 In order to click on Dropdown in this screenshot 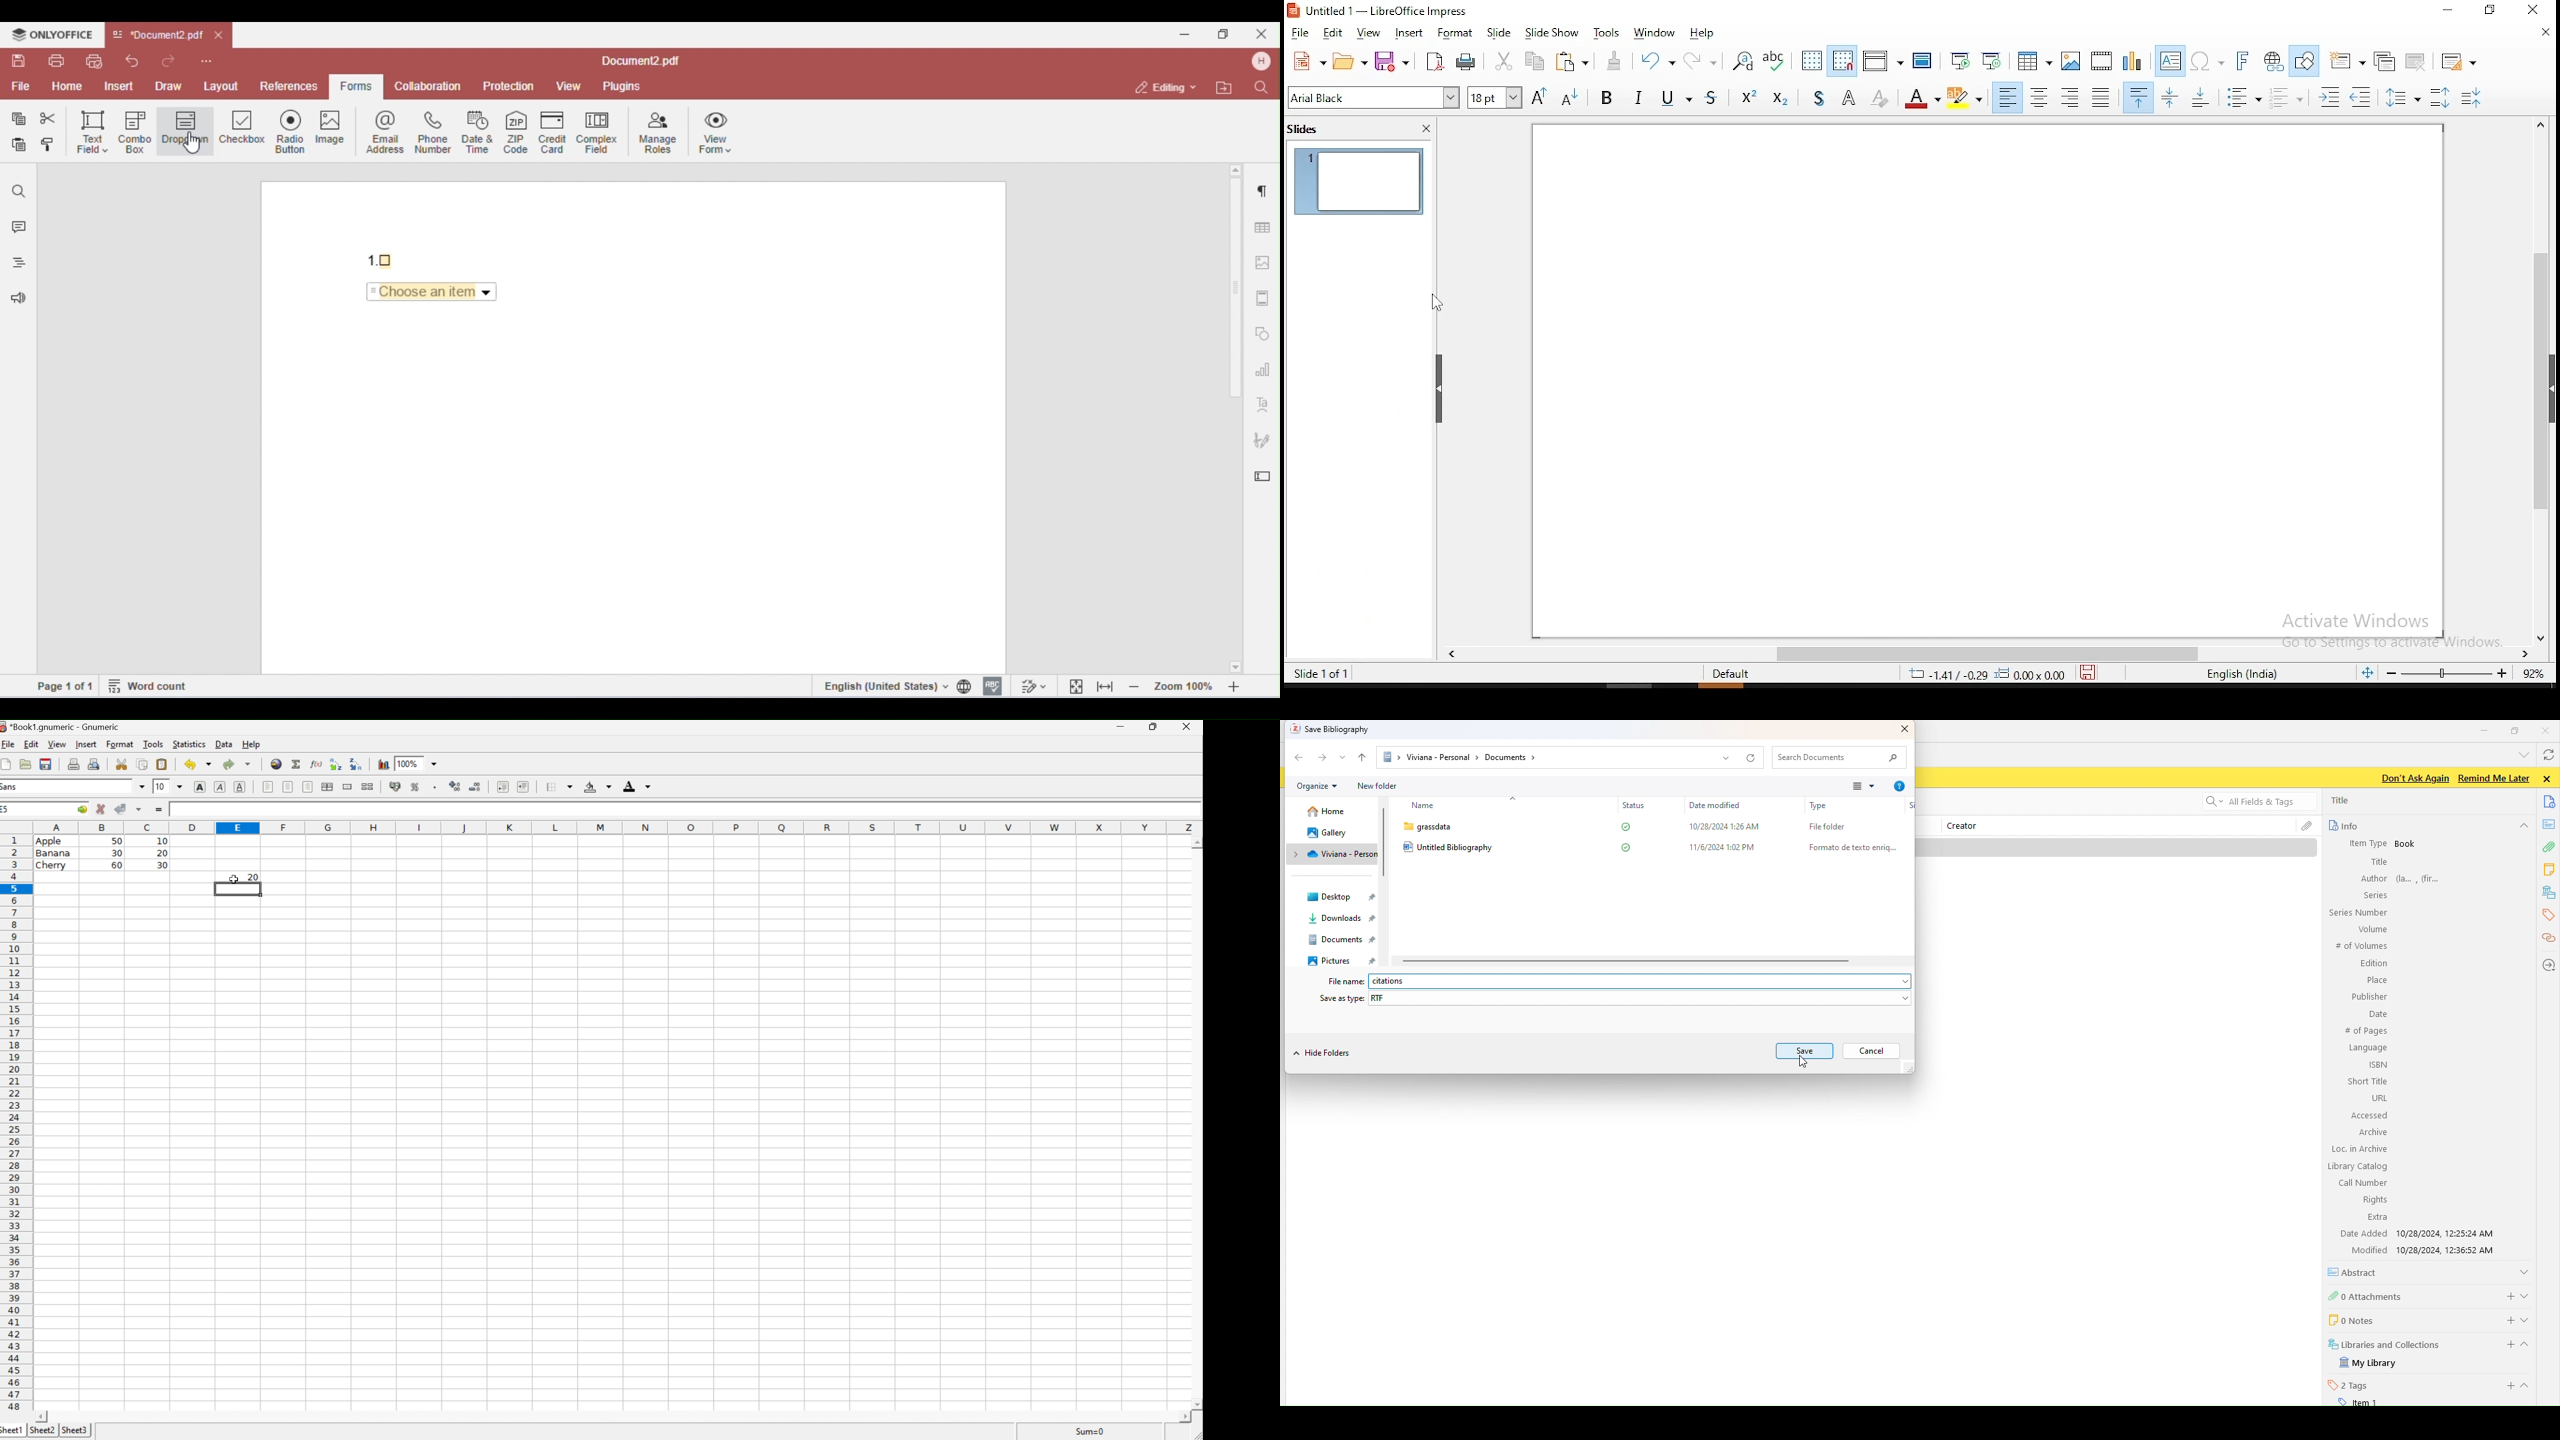, I will do `click(1725, 759)`.